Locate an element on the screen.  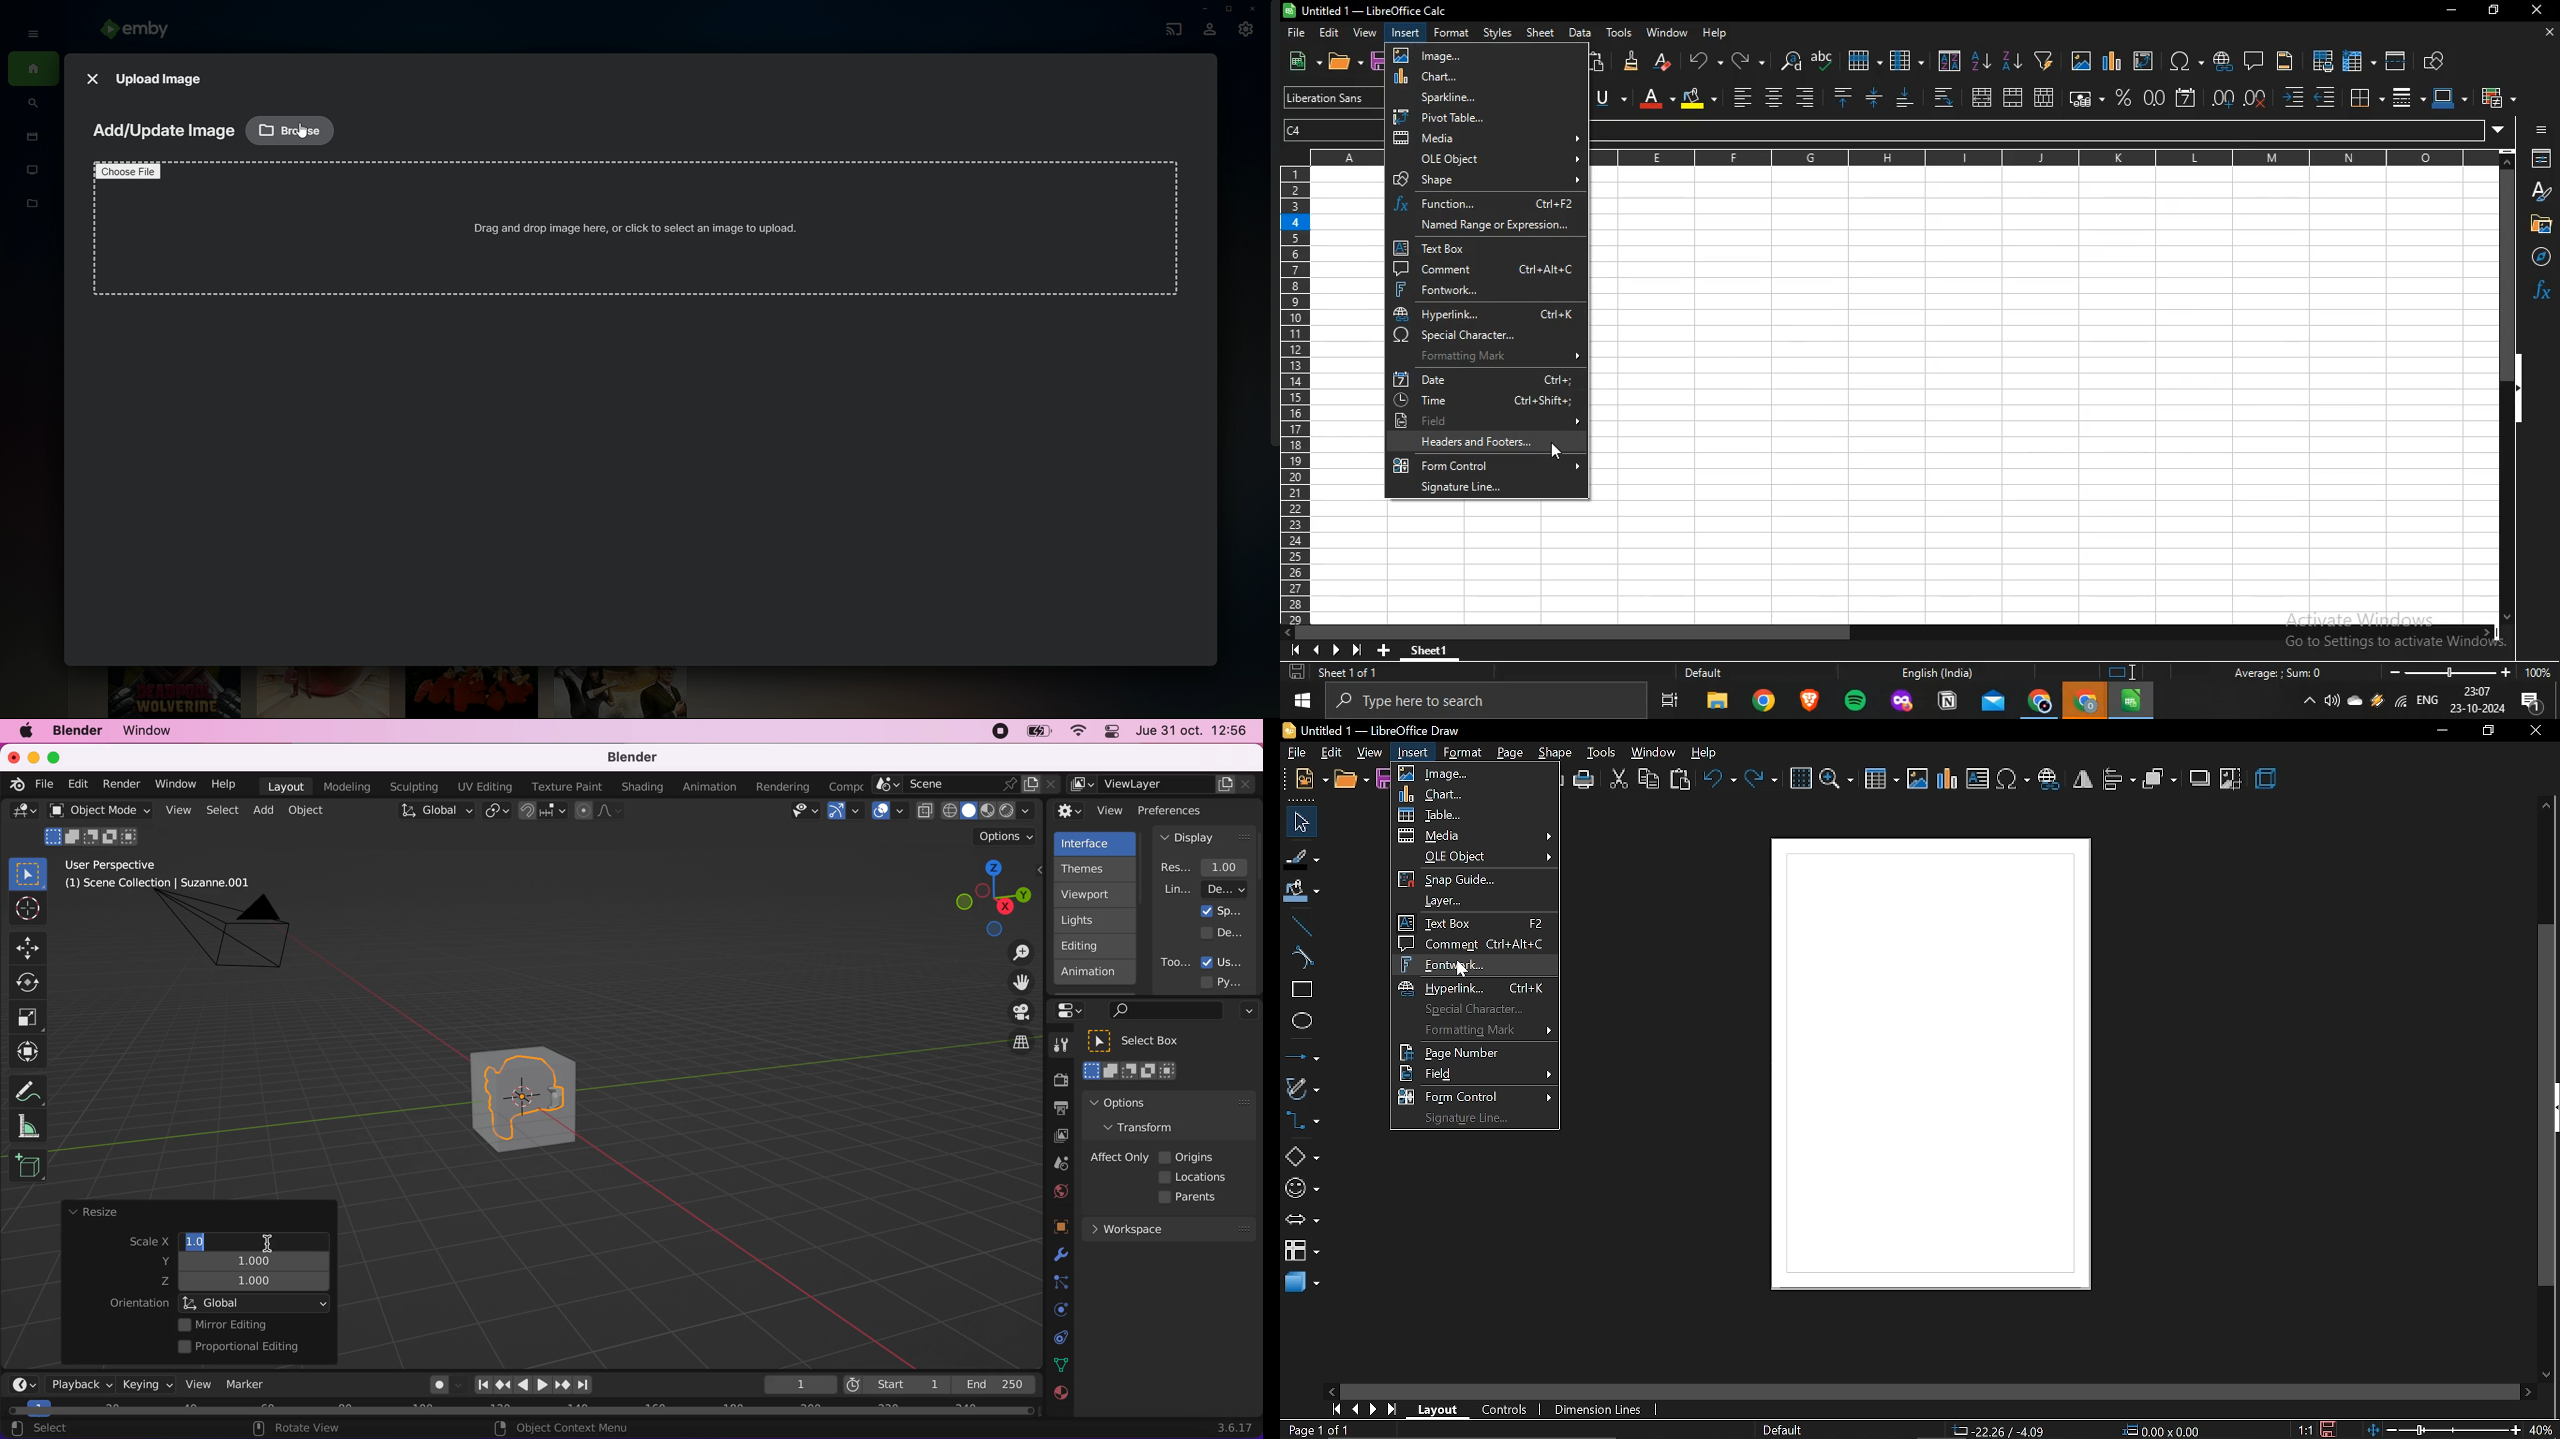
sheet 1 of 1 is located at coordinates (1337, 674).